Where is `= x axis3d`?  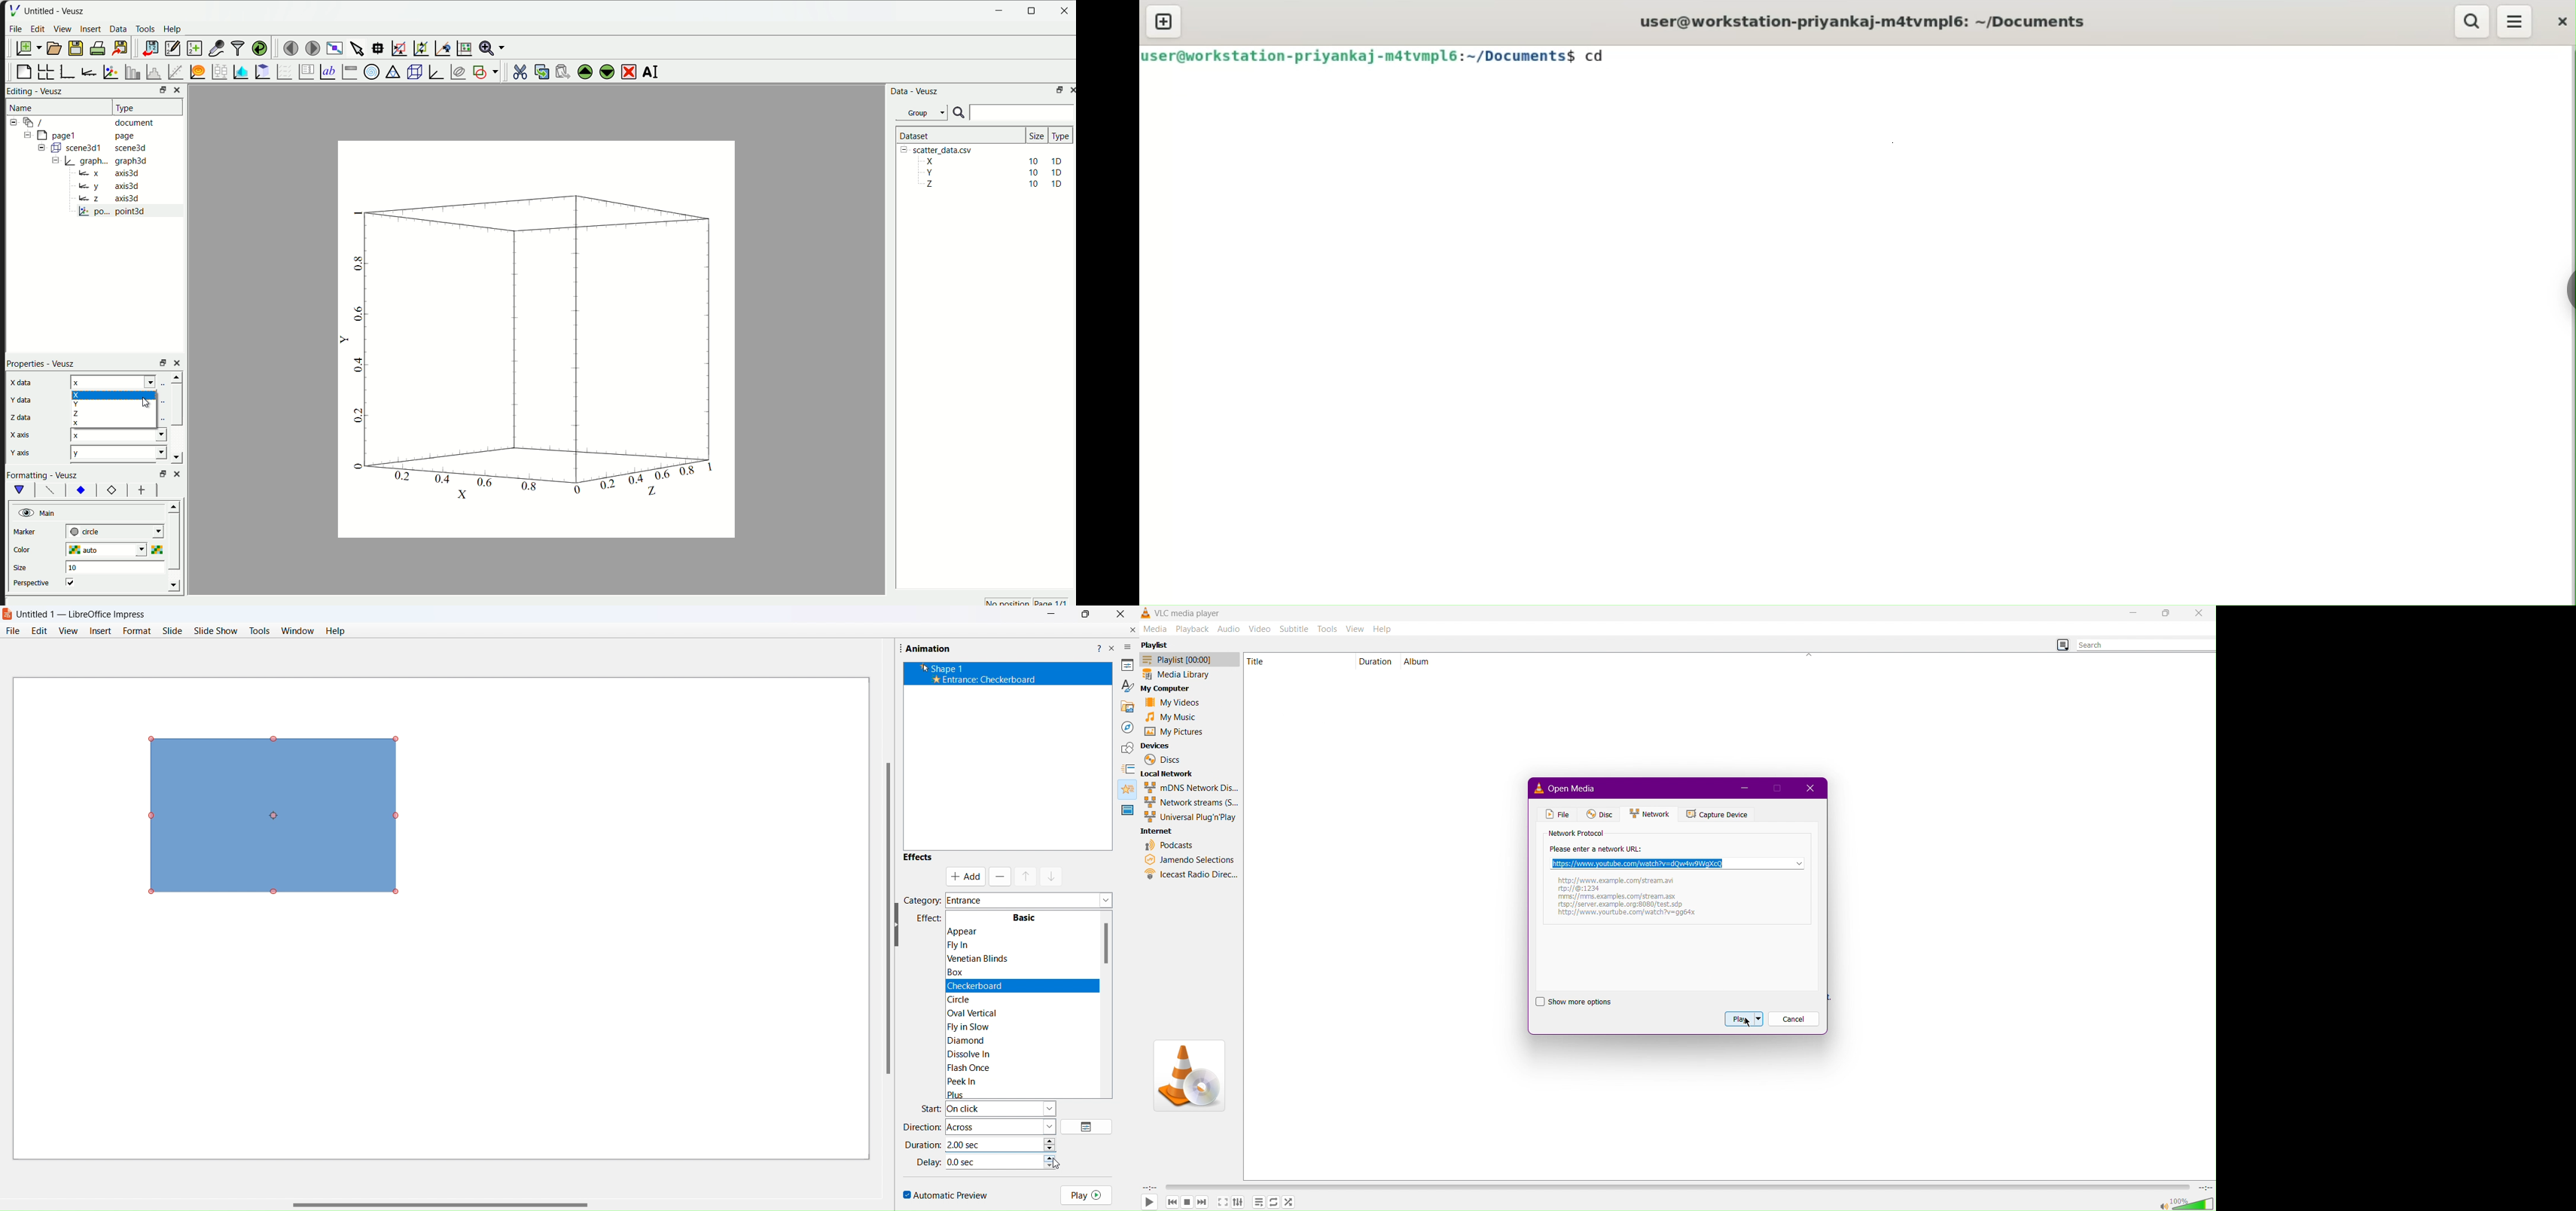 = x axis3d is located at coordinates (114, 173).